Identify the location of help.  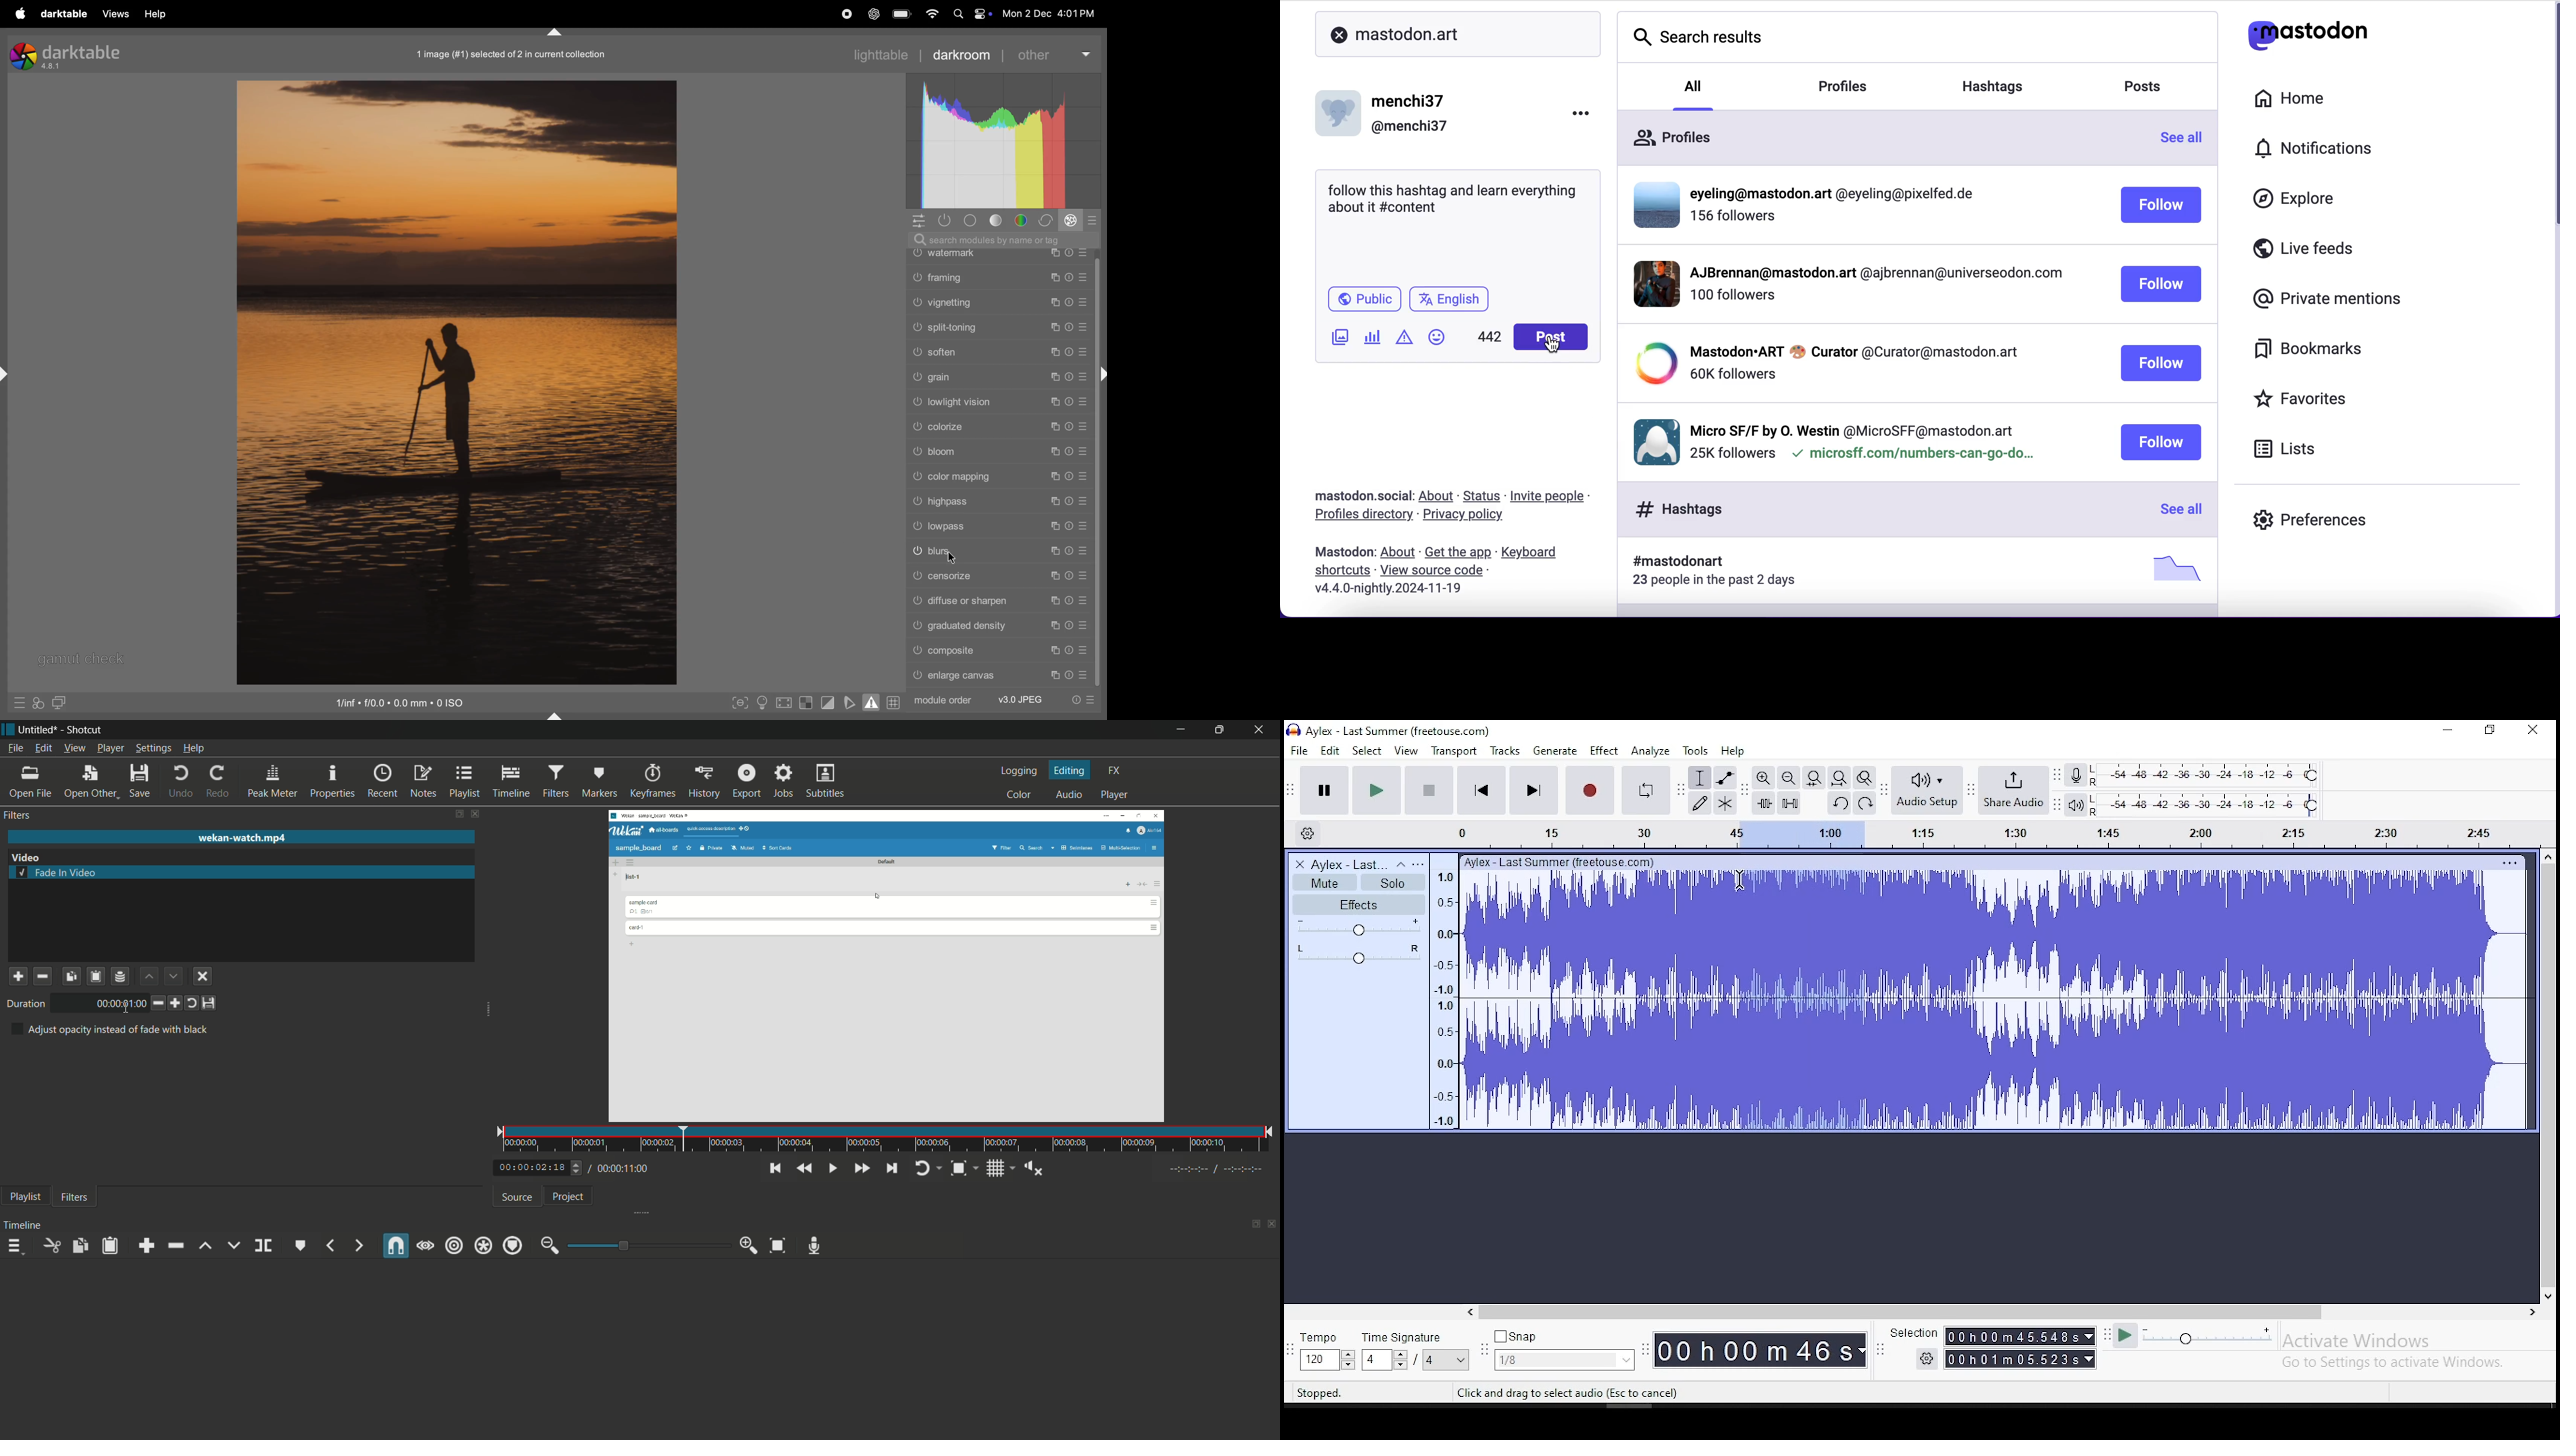
(158, 14).